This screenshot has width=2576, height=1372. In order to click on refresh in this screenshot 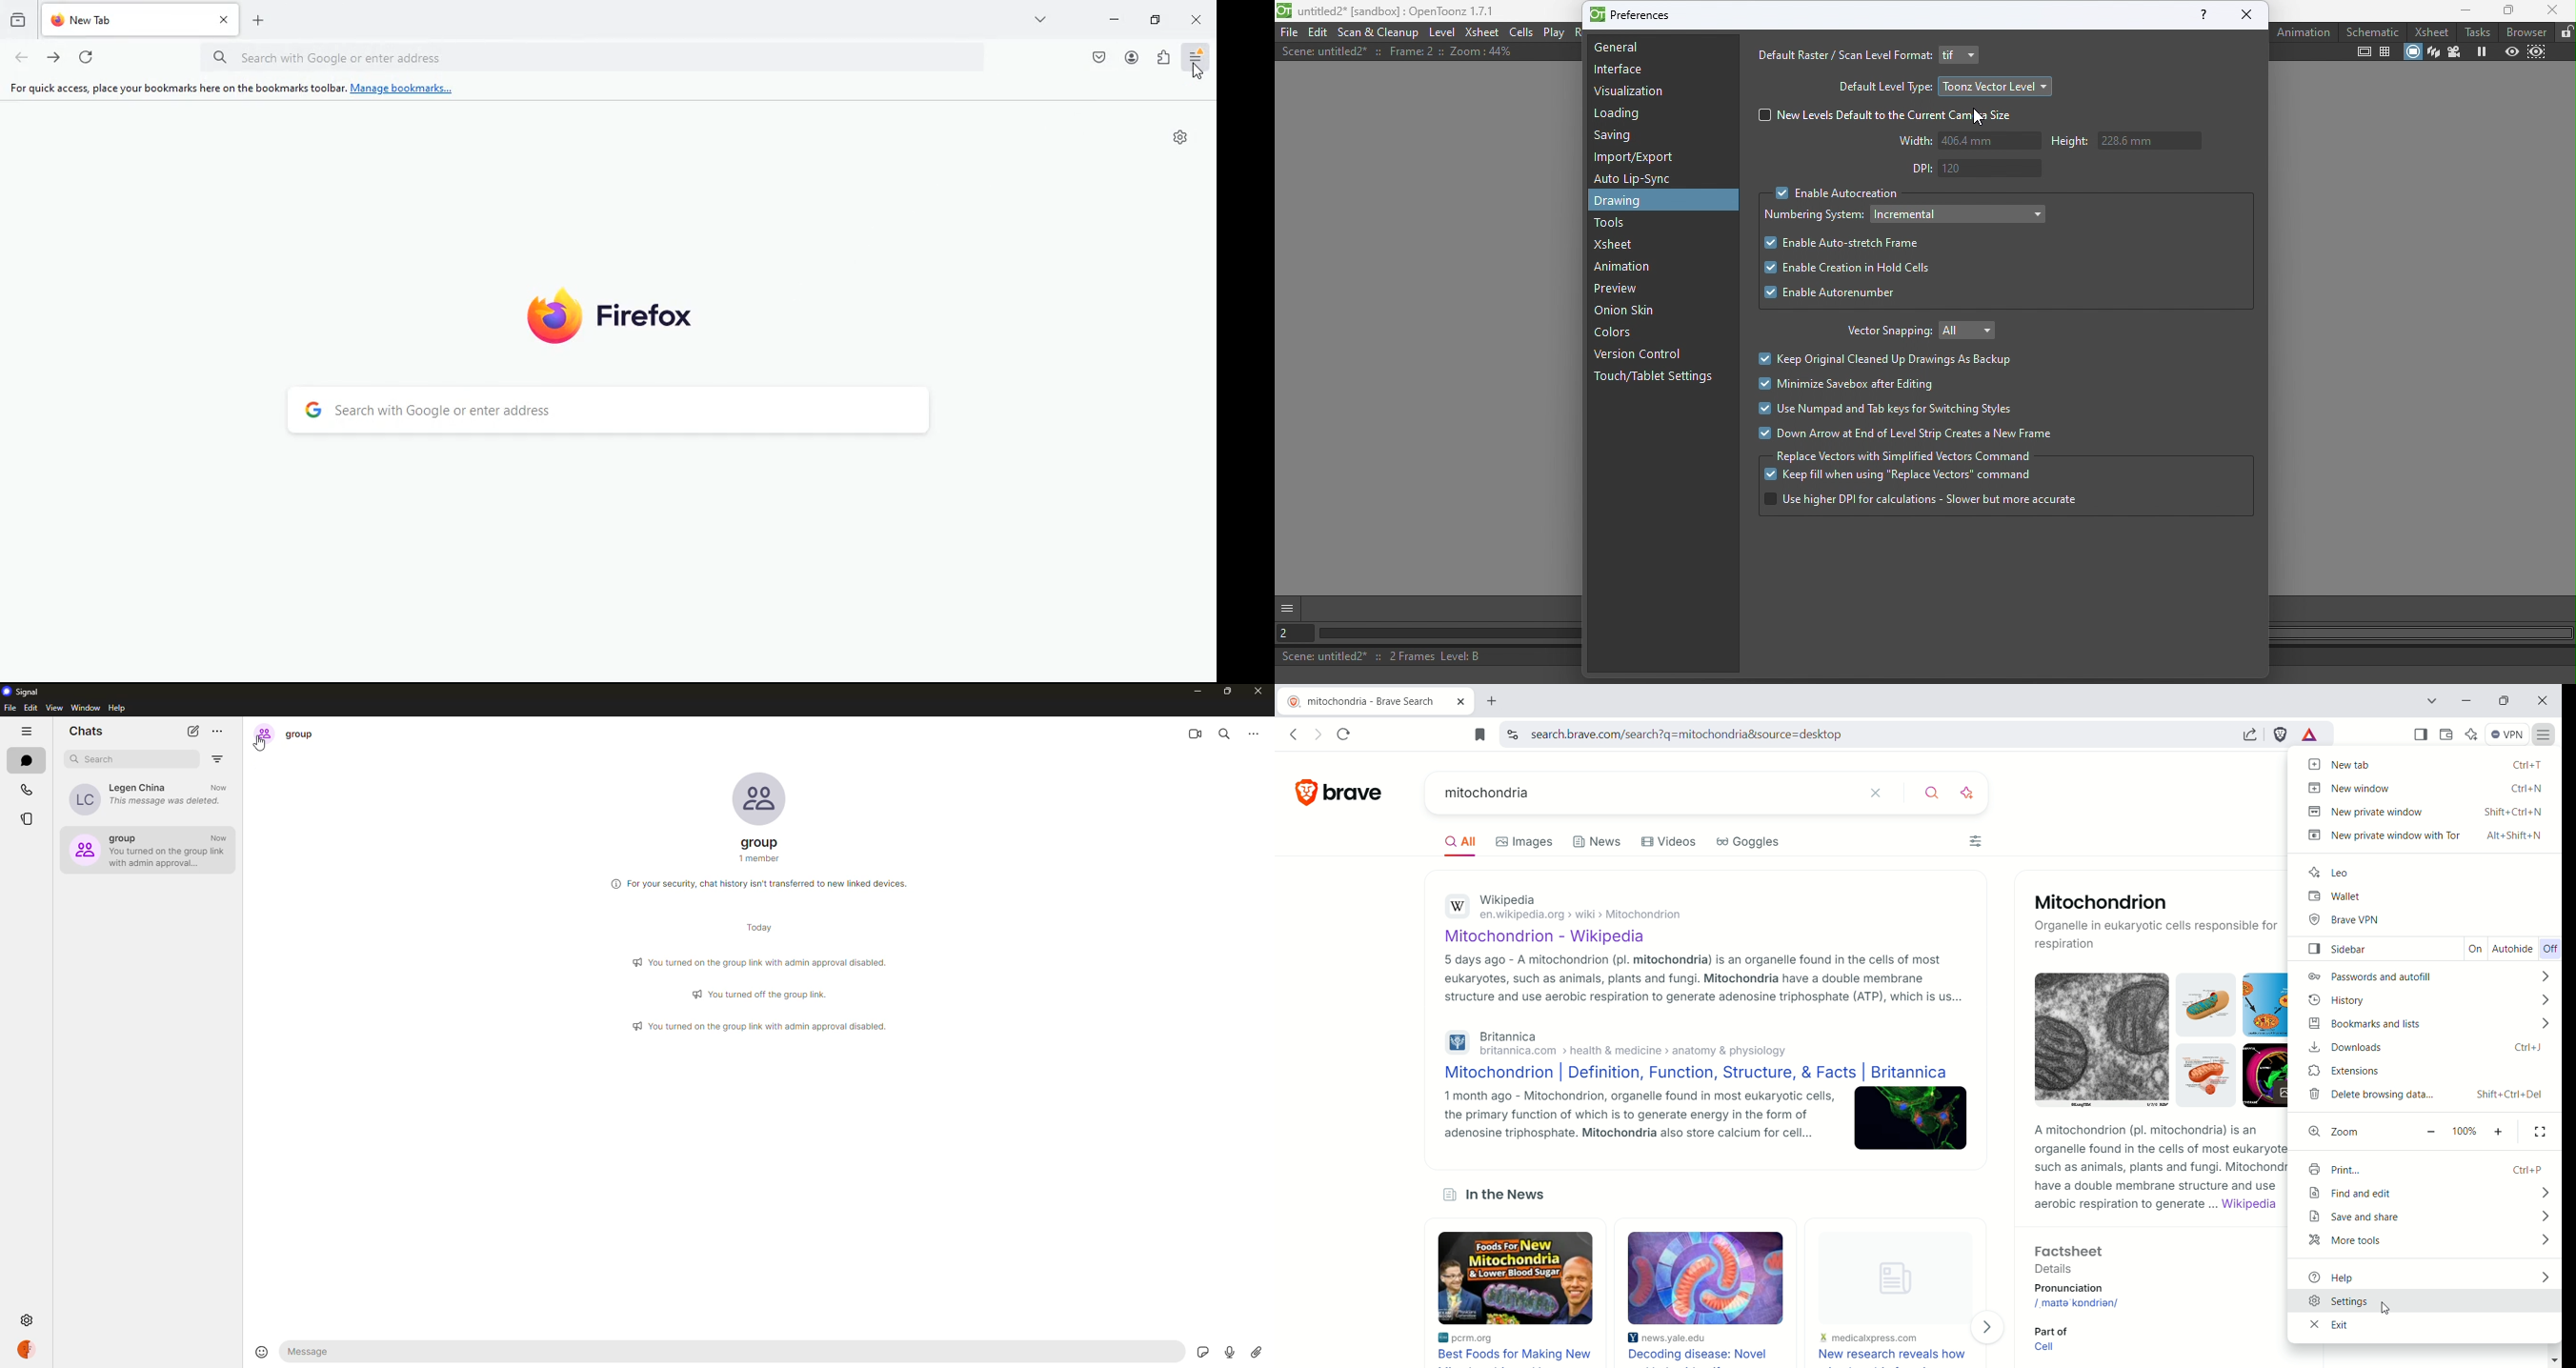, I will do `click(87, 57)`.